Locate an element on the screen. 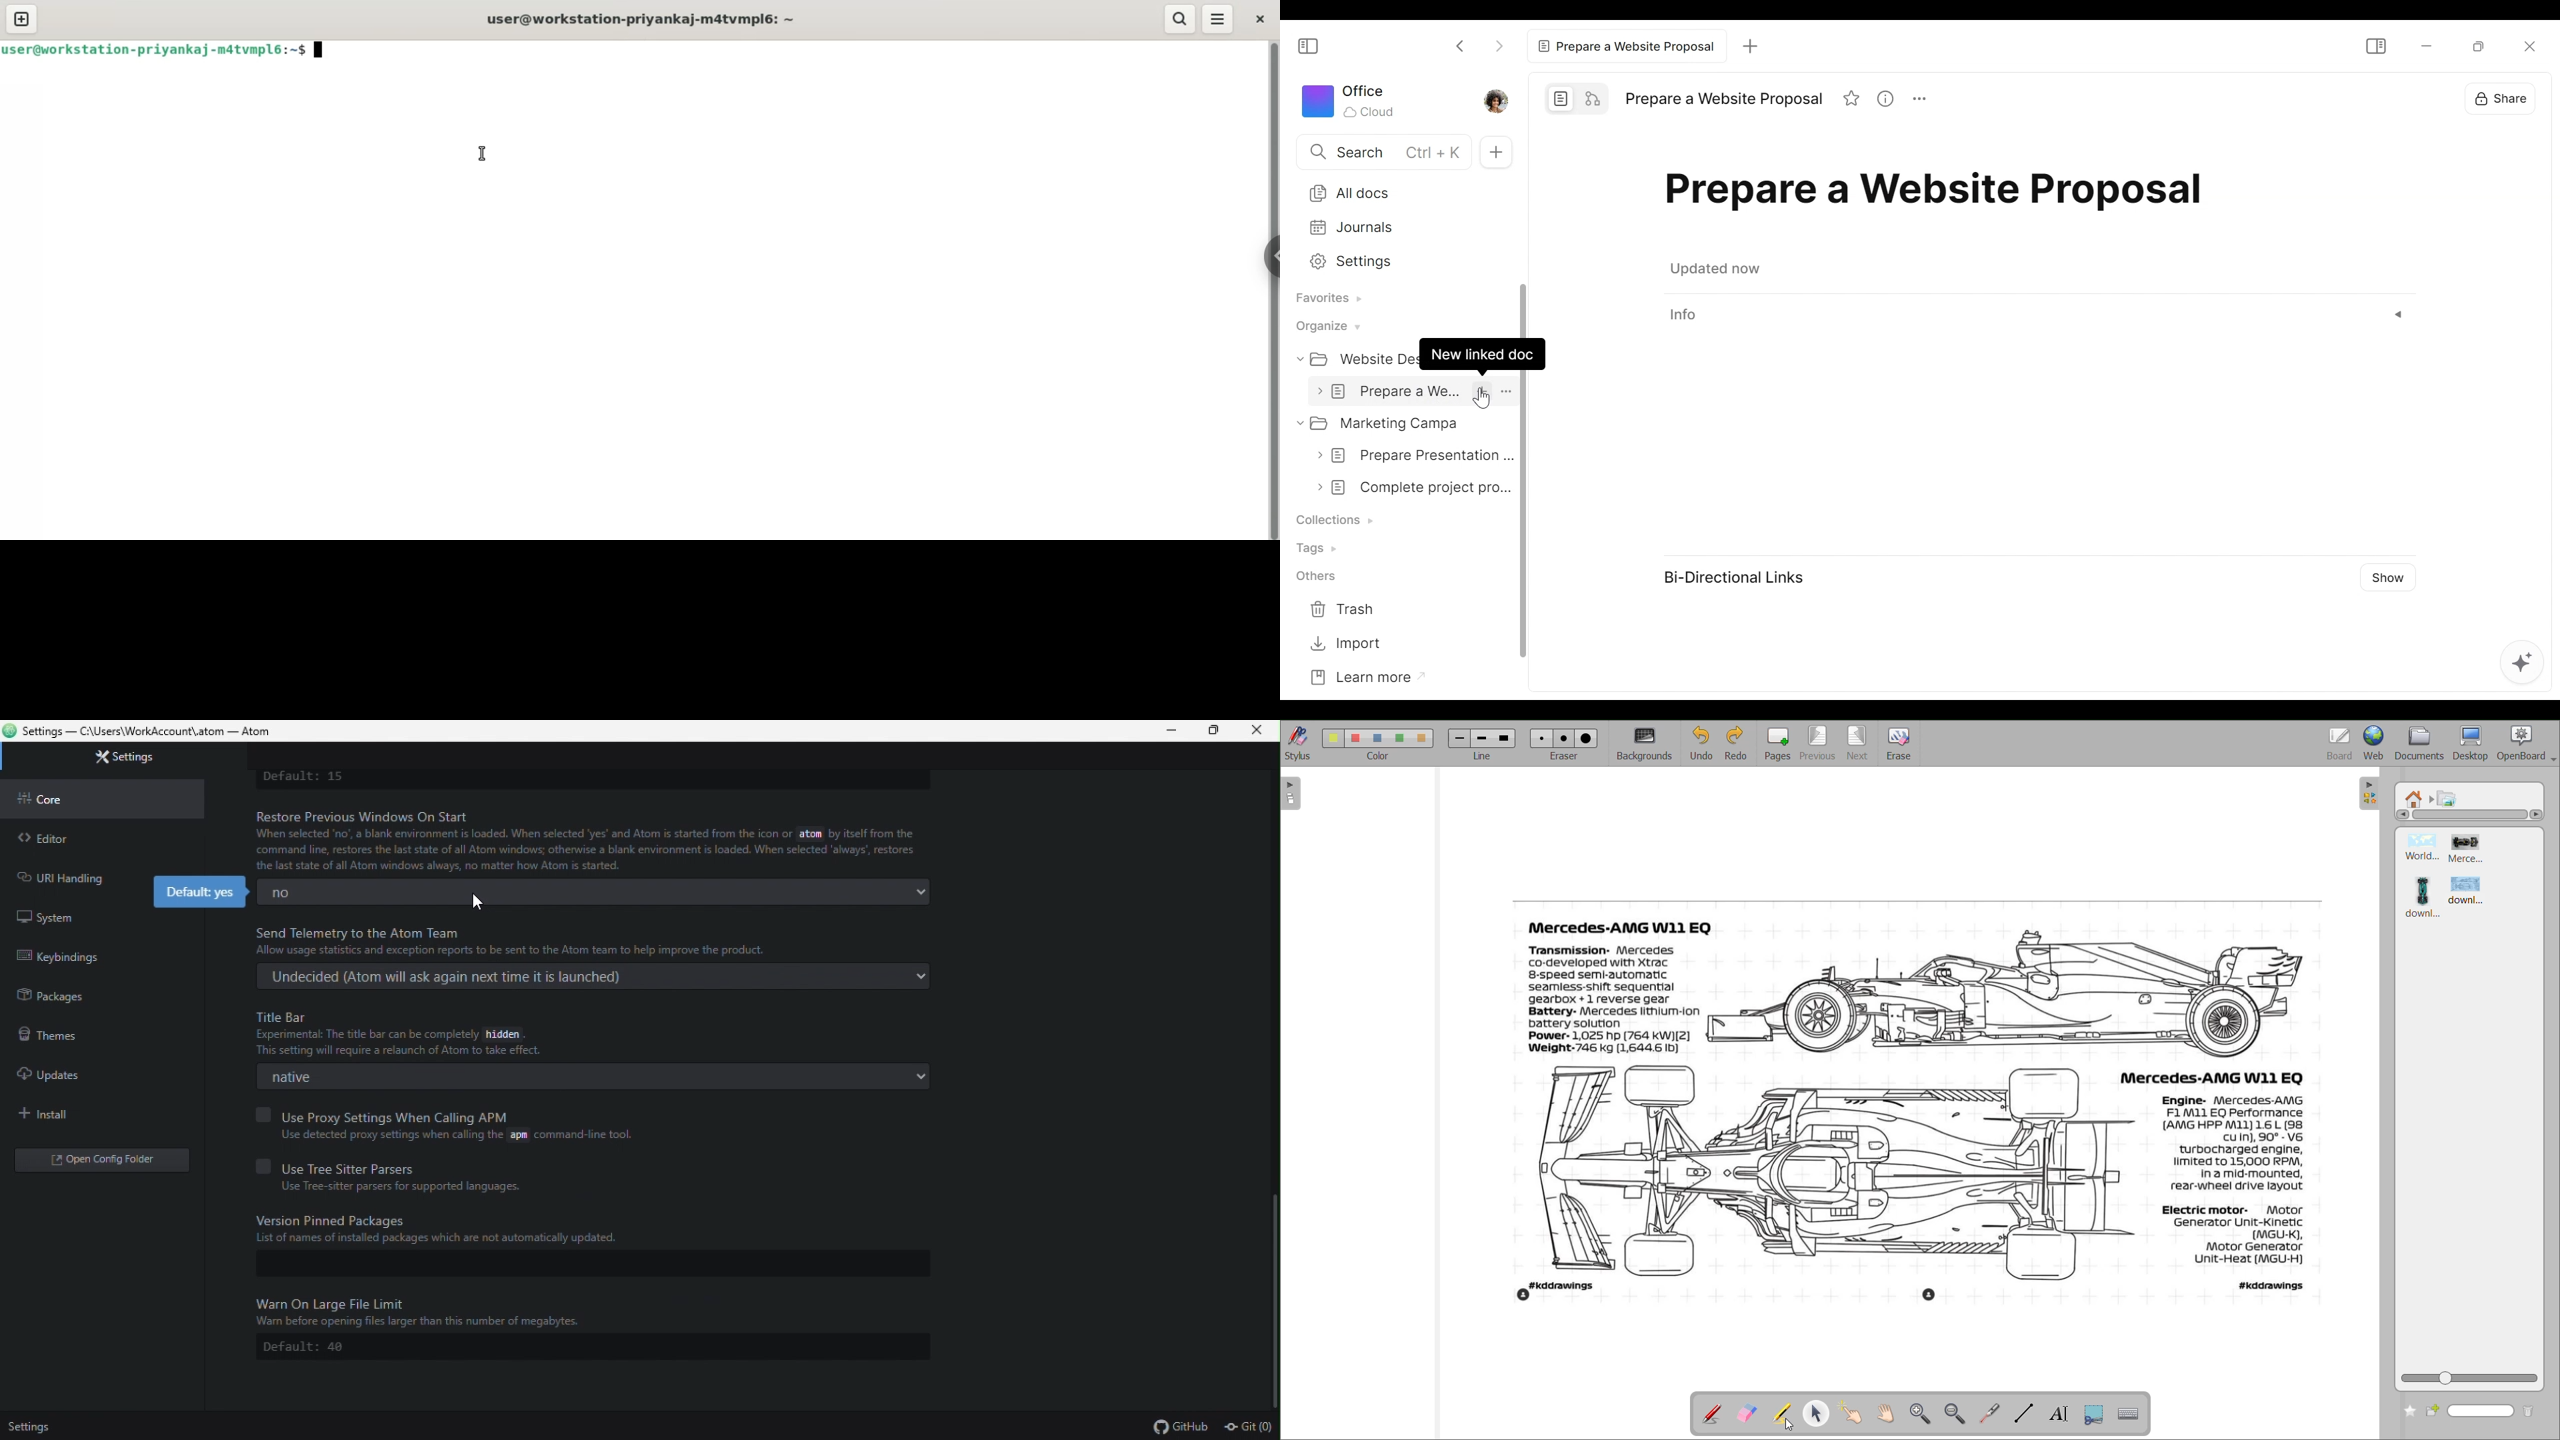 The image size is (2576, 1456). menu is located at coordinates (1220, 19).